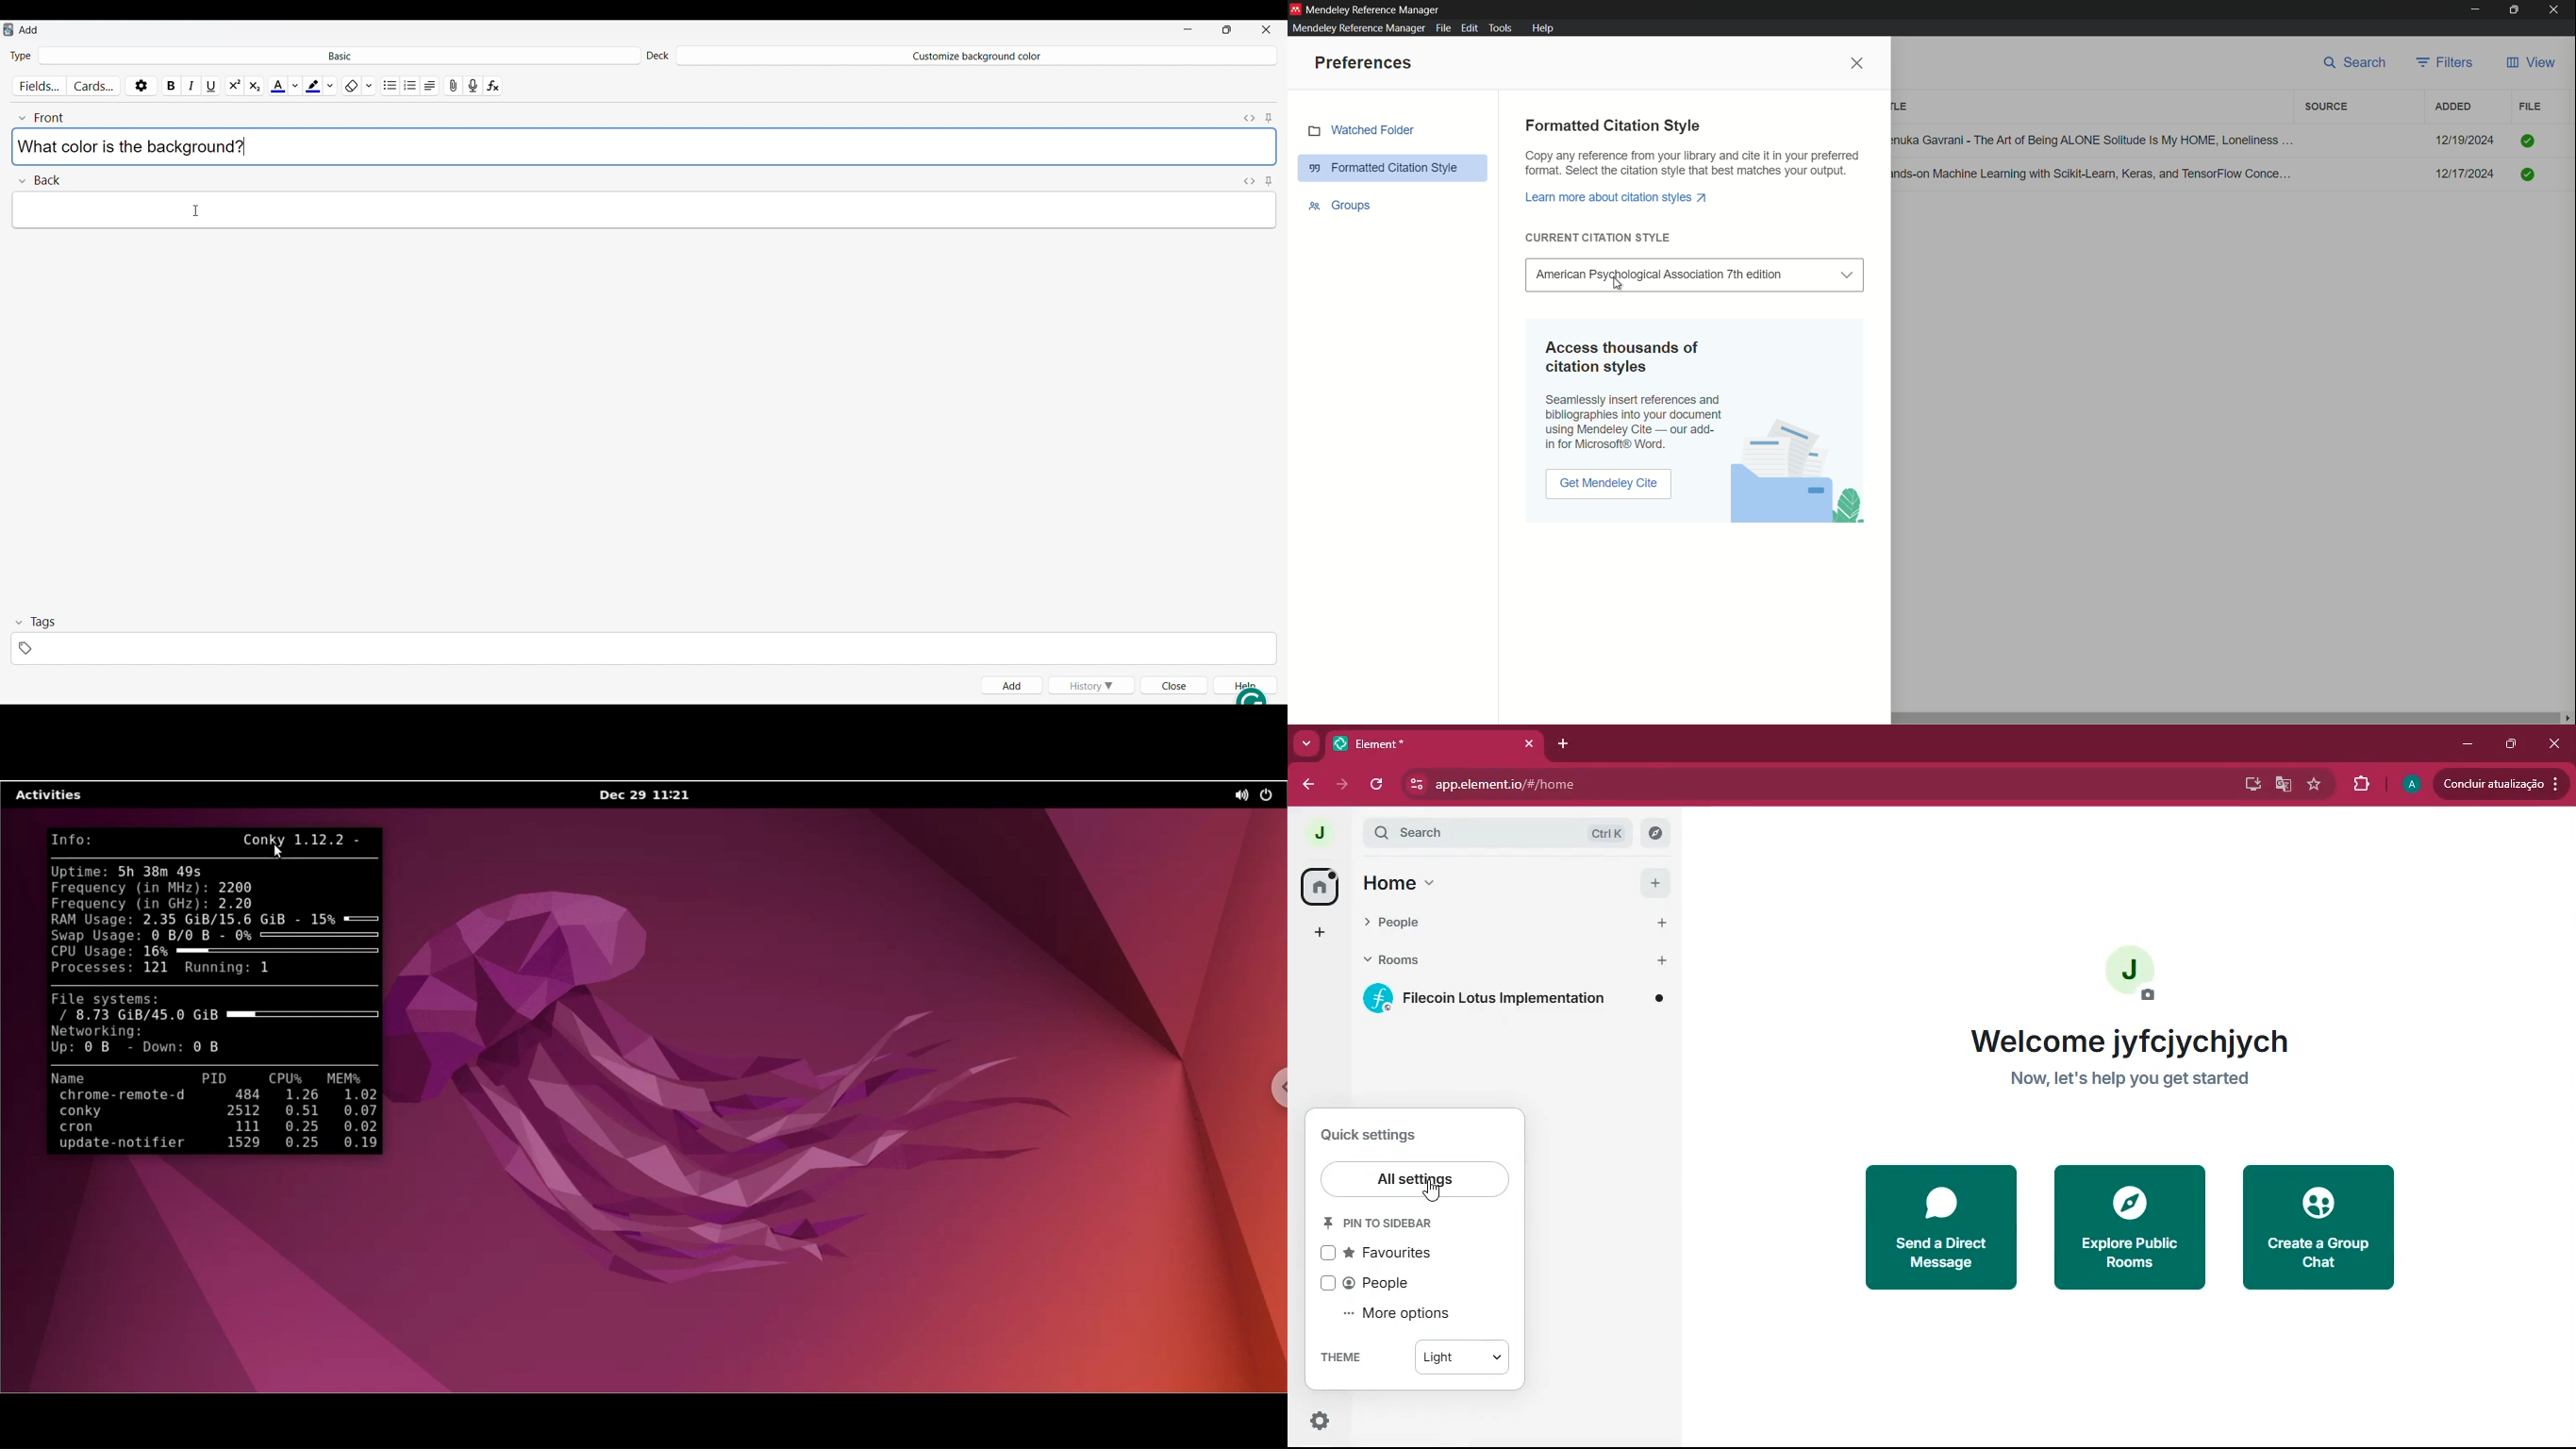 This screenshot has height=1456, width=2576. I want to click on theme, so click(1349, 1359).